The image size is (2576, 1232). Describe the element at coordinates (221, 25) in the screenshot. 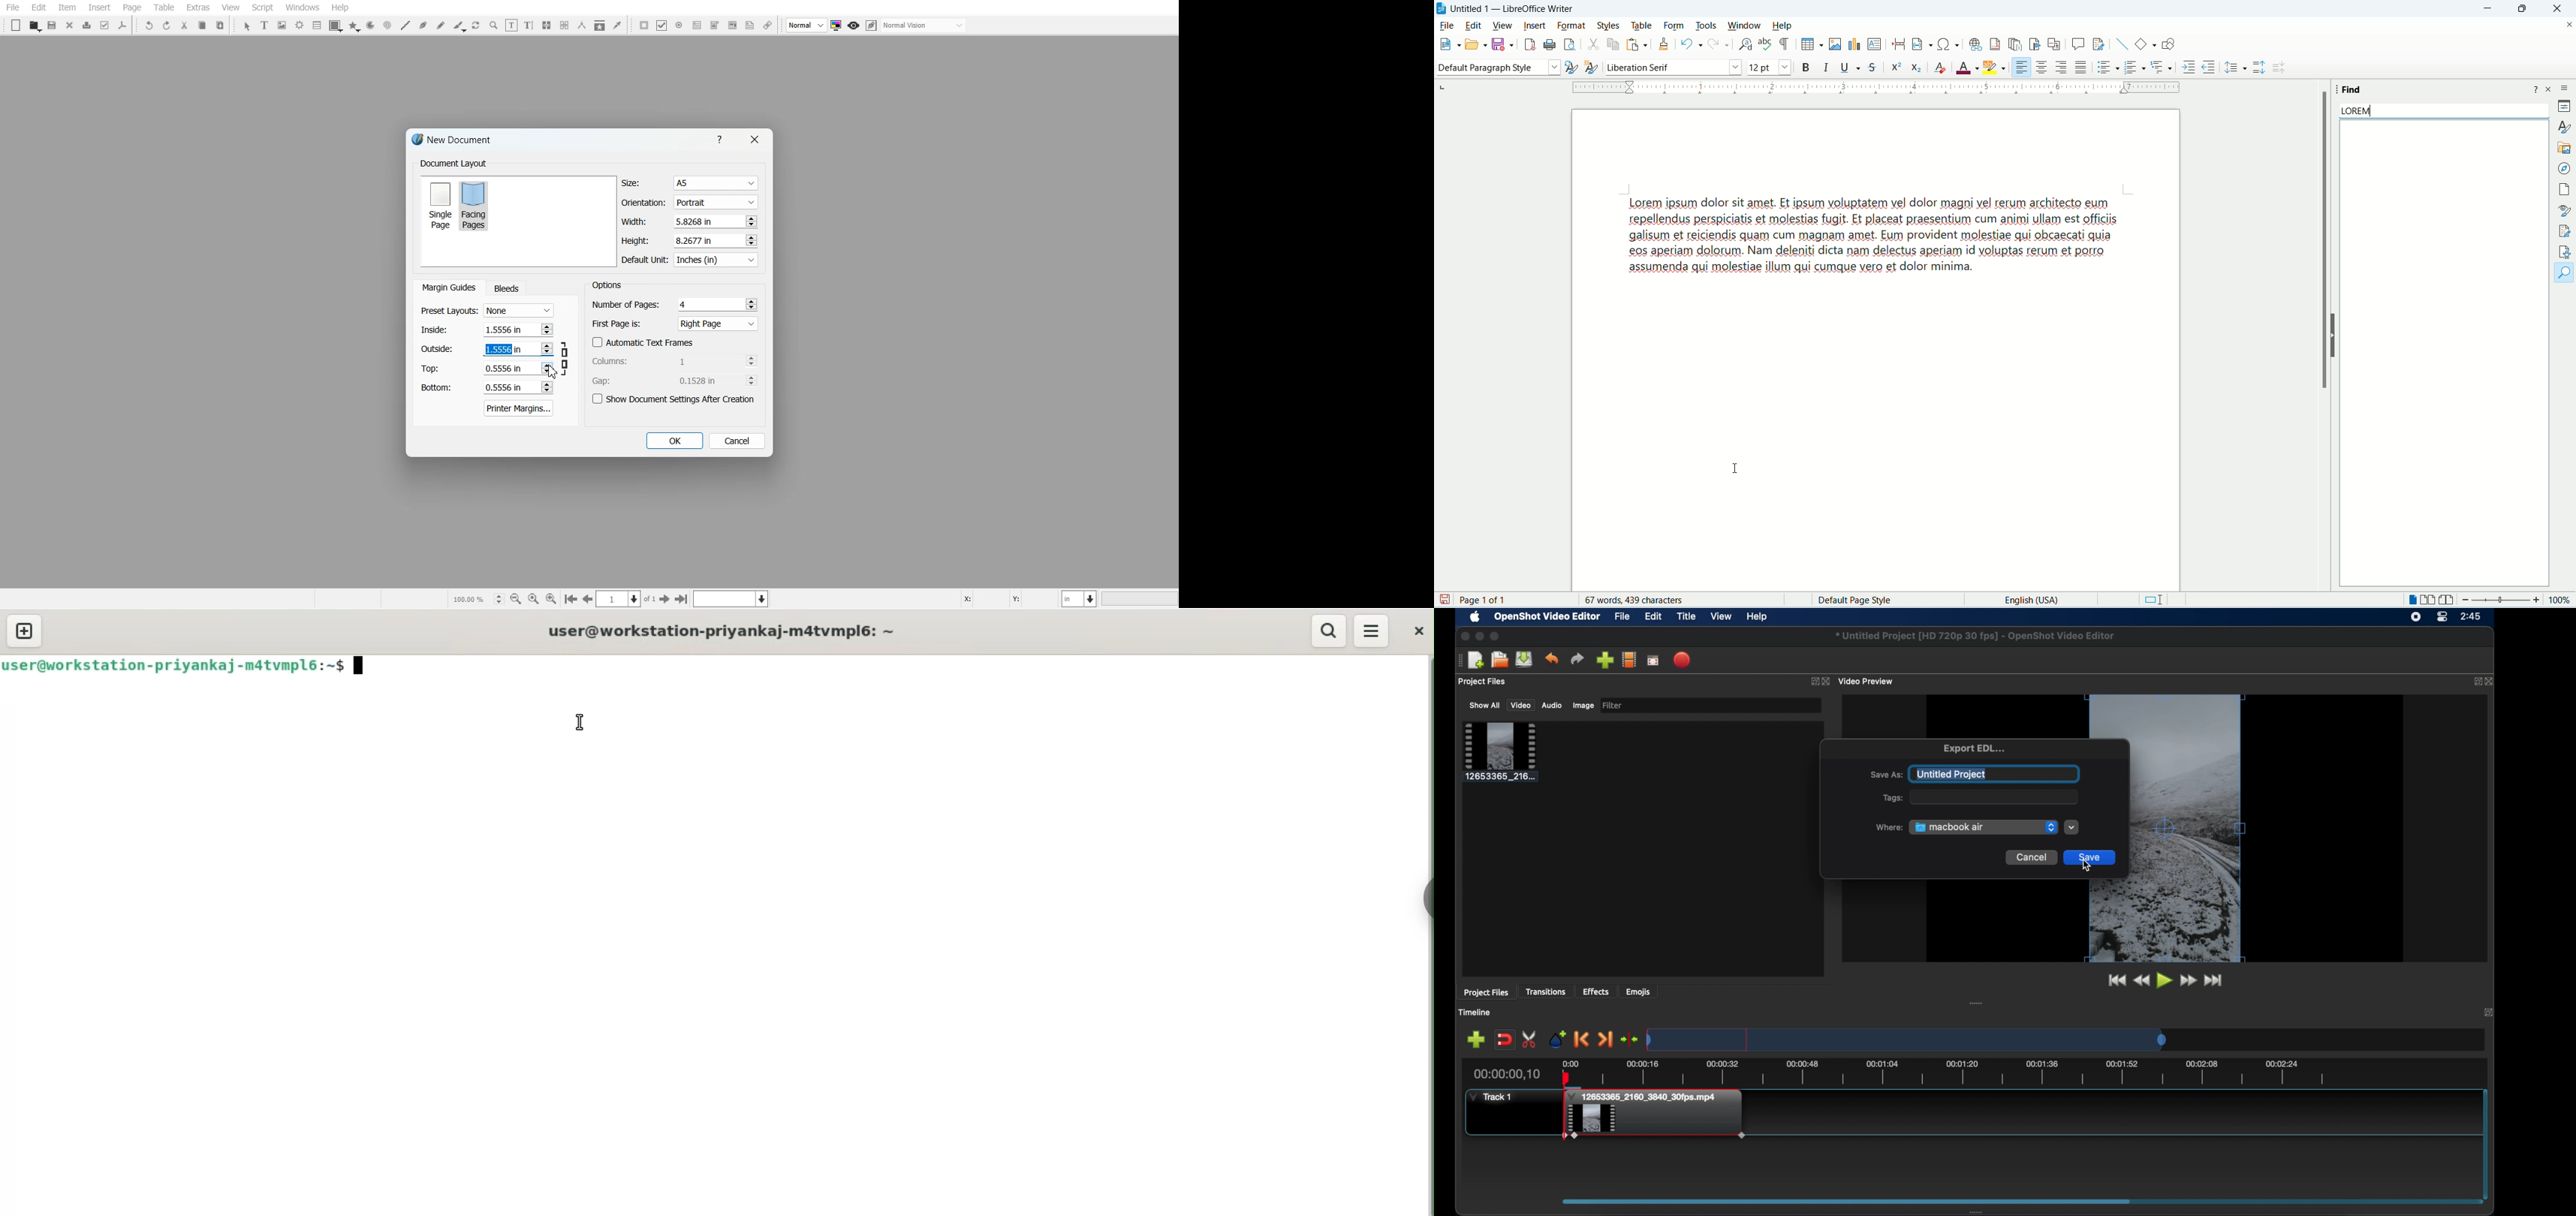

I see `Paste` at that location.